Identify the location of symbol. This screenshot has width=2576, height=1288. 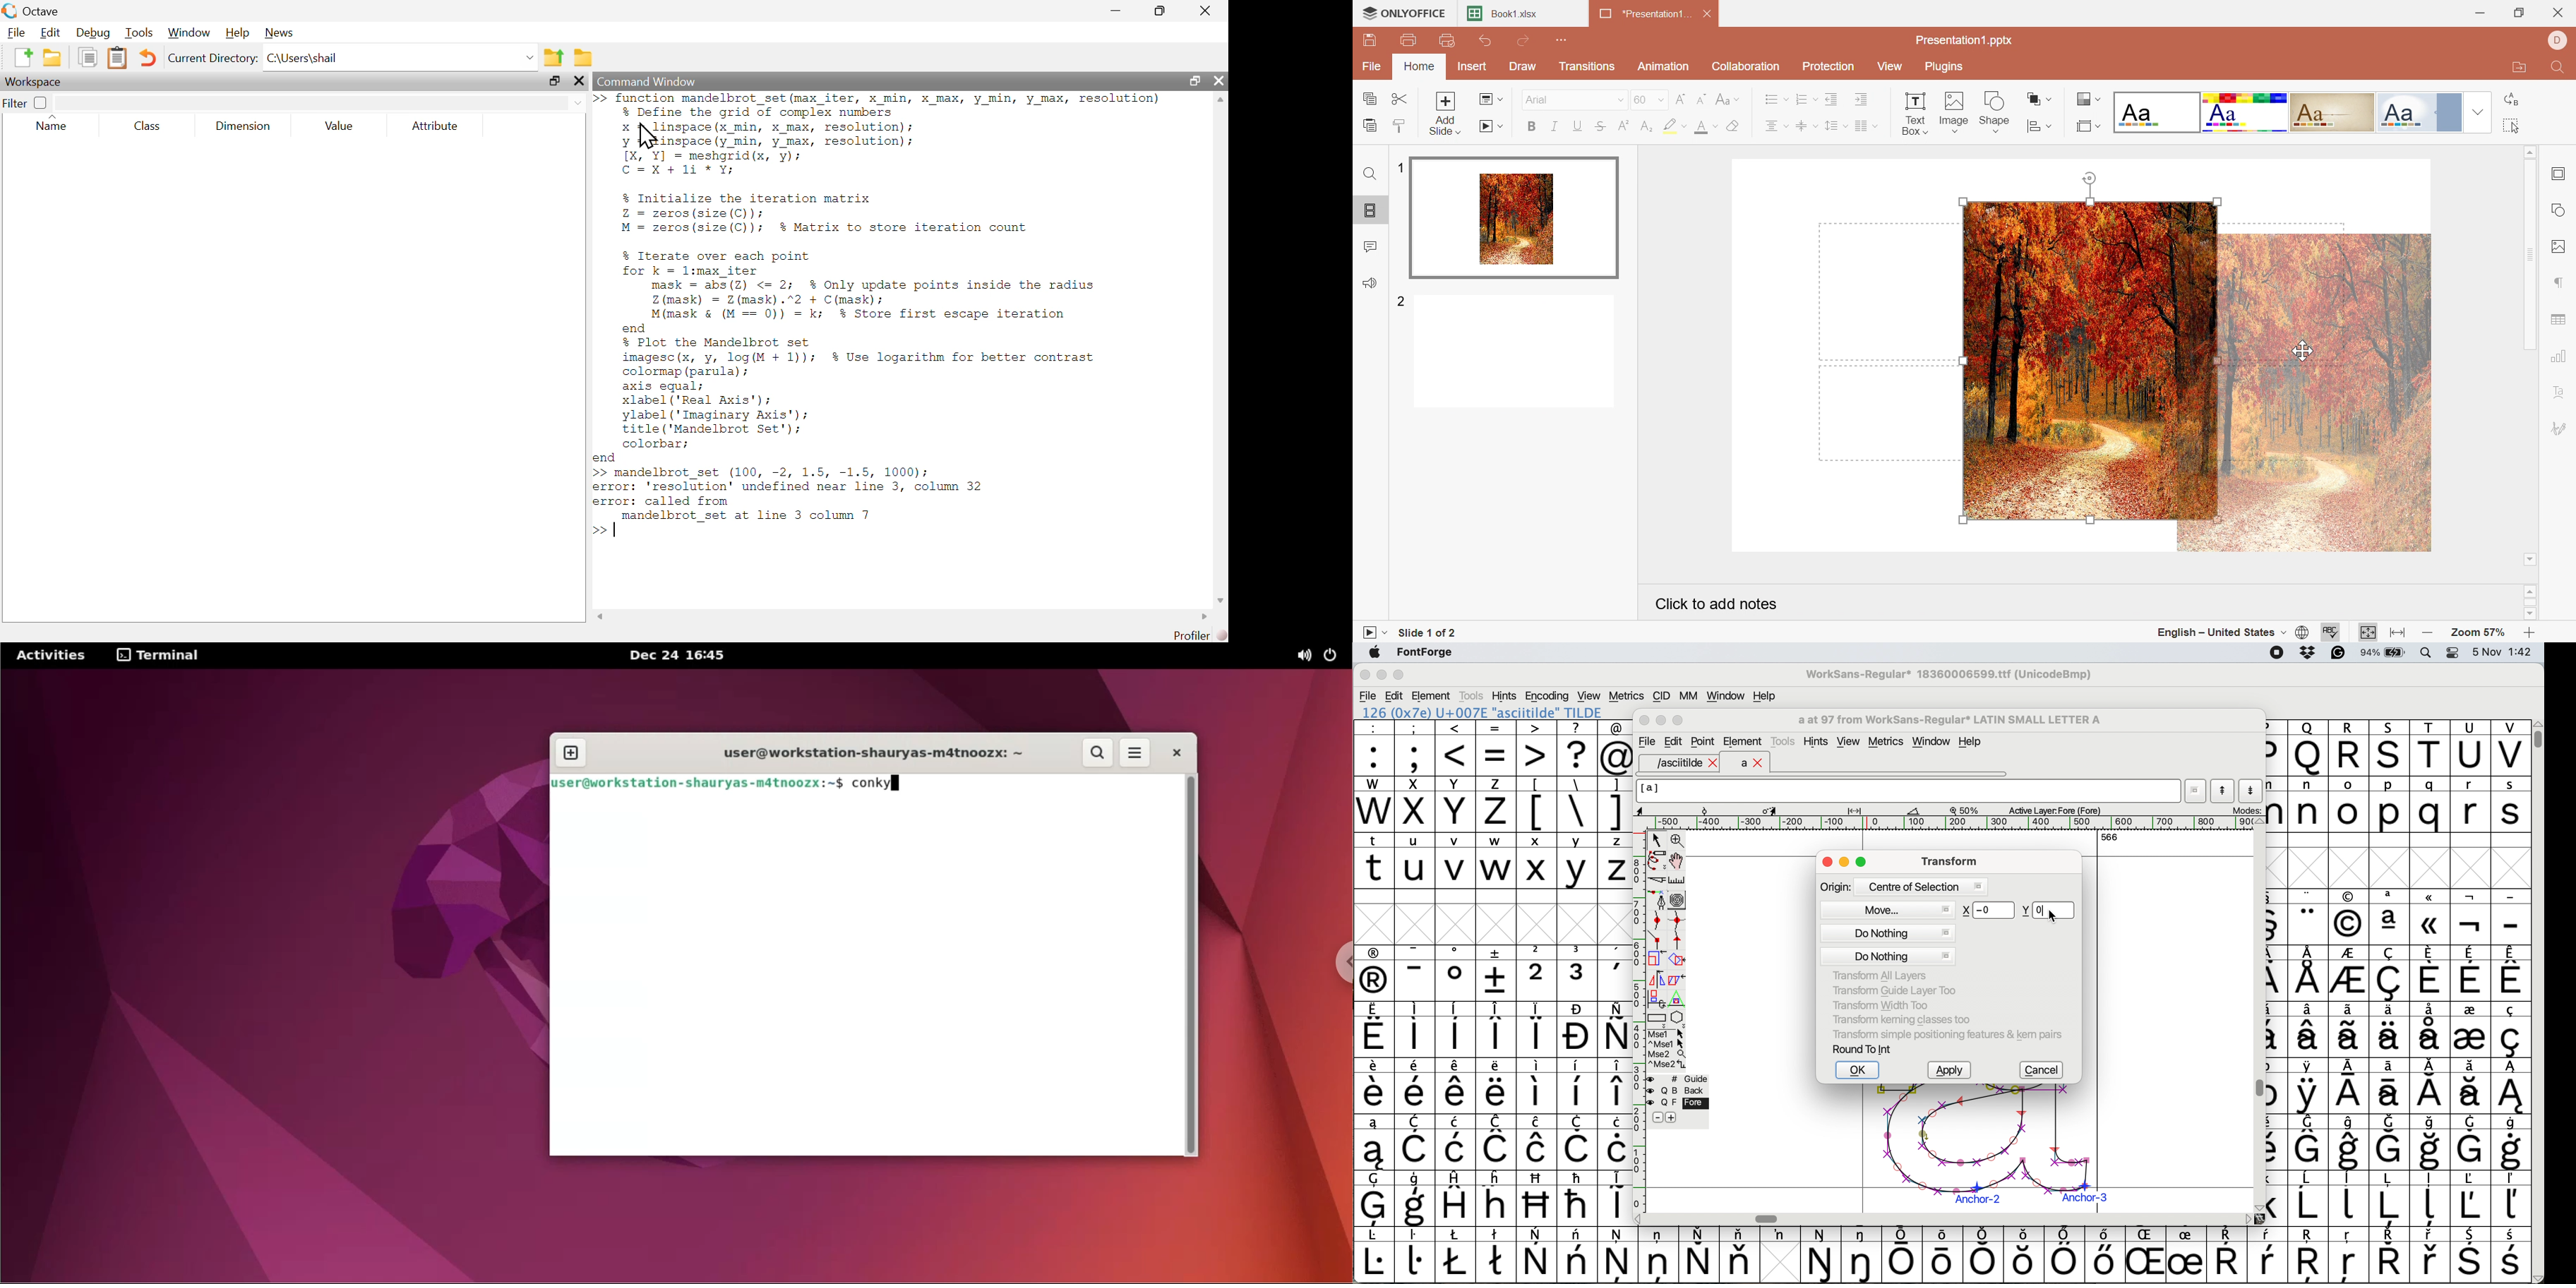
(2310, 1029).